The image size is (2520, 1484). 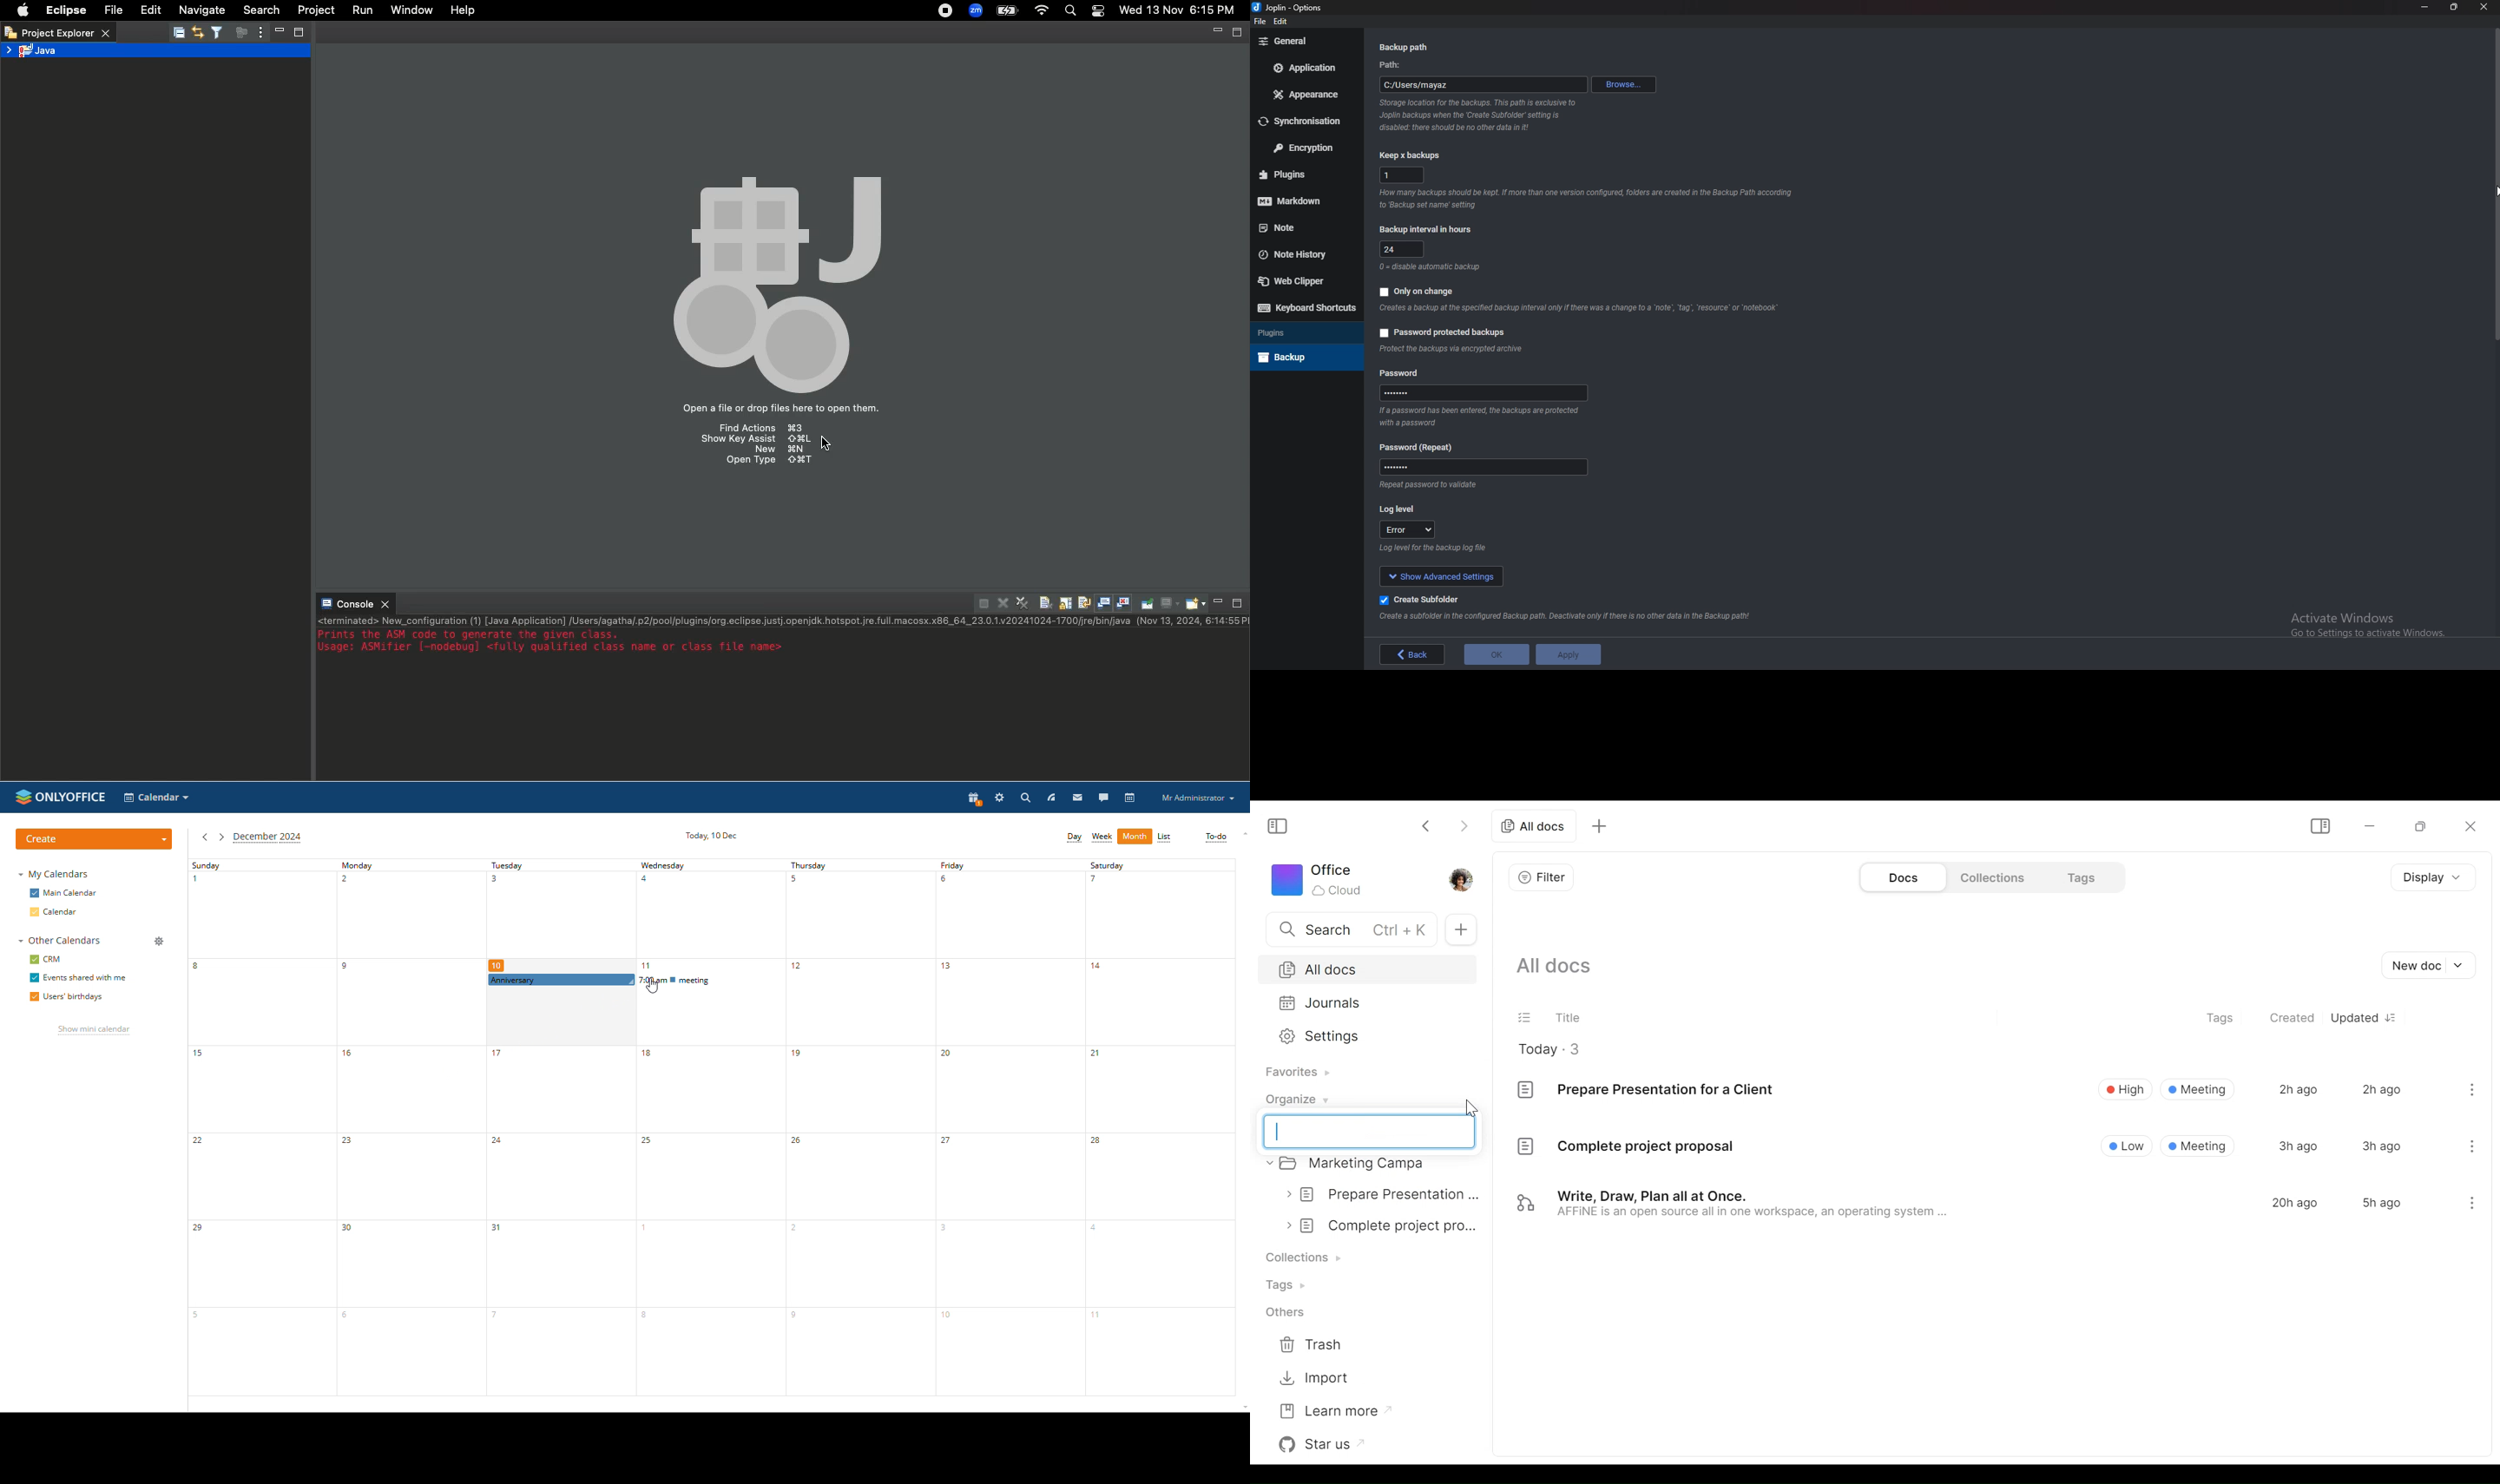 What do you see at coordinates (1421, 448) in the screenshot?
I see `Password (repeat)` at bounding box center [1421, 448].